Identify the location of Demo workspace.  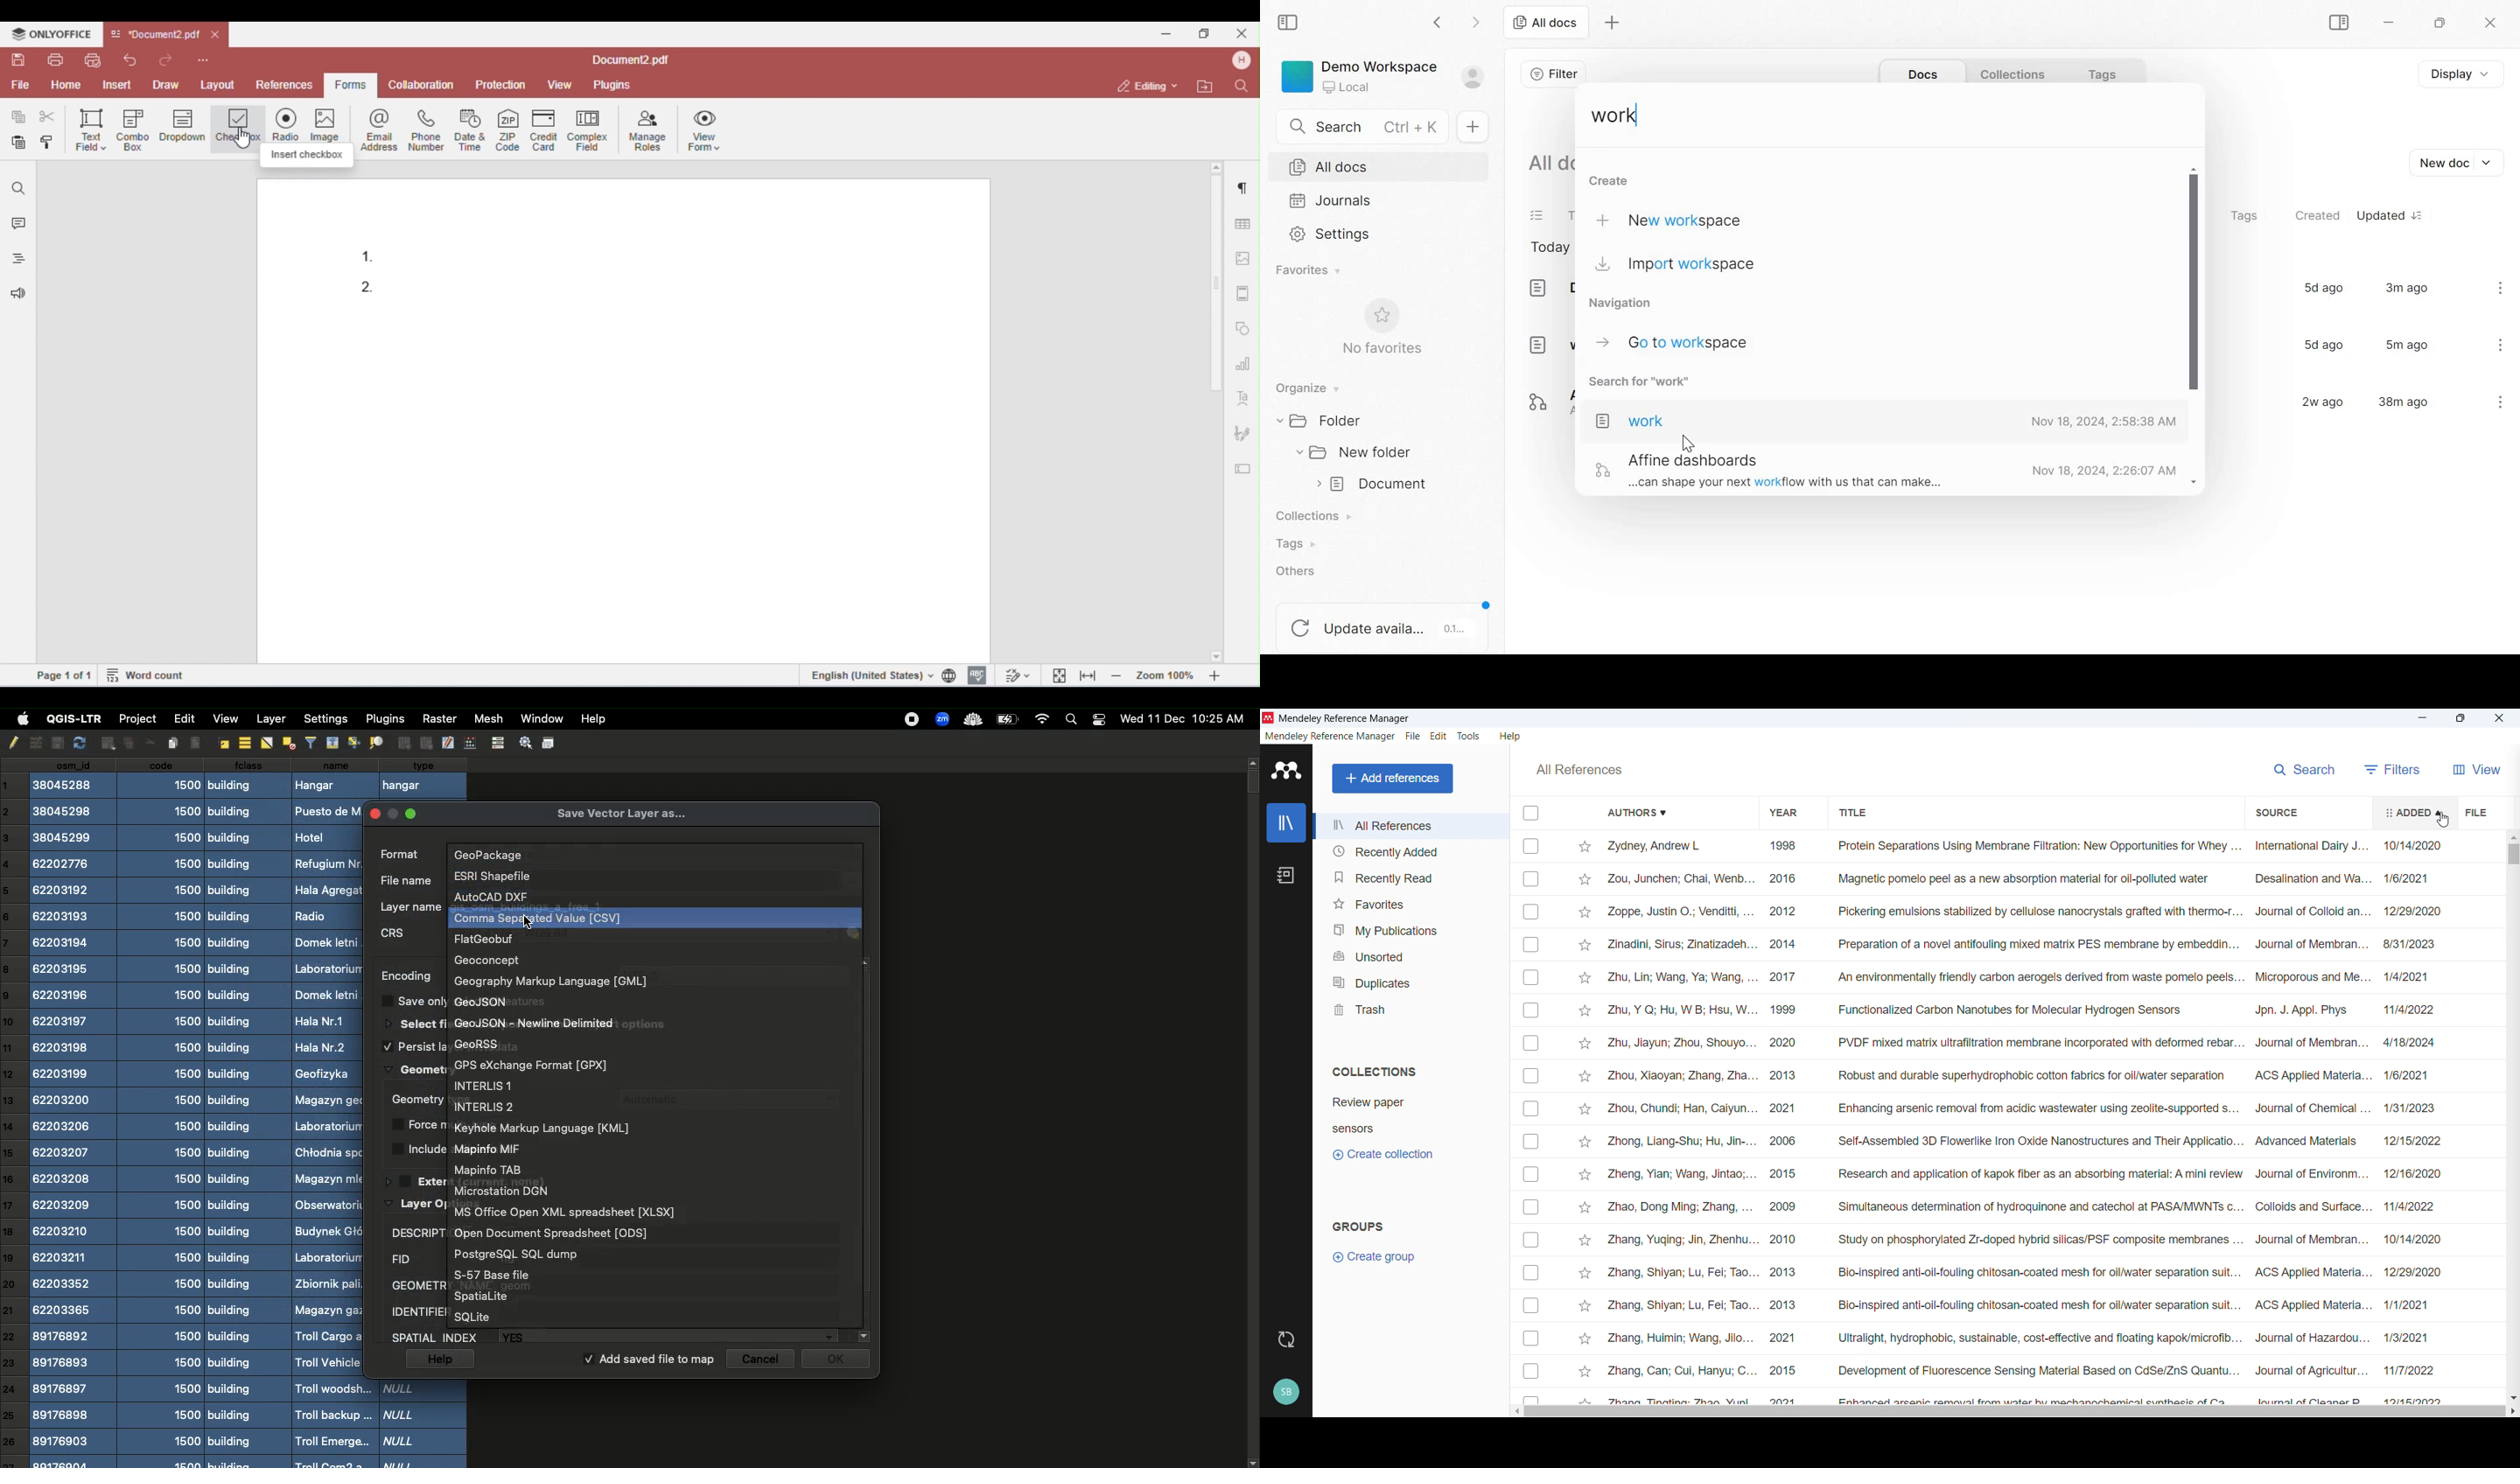
(1383, 79).